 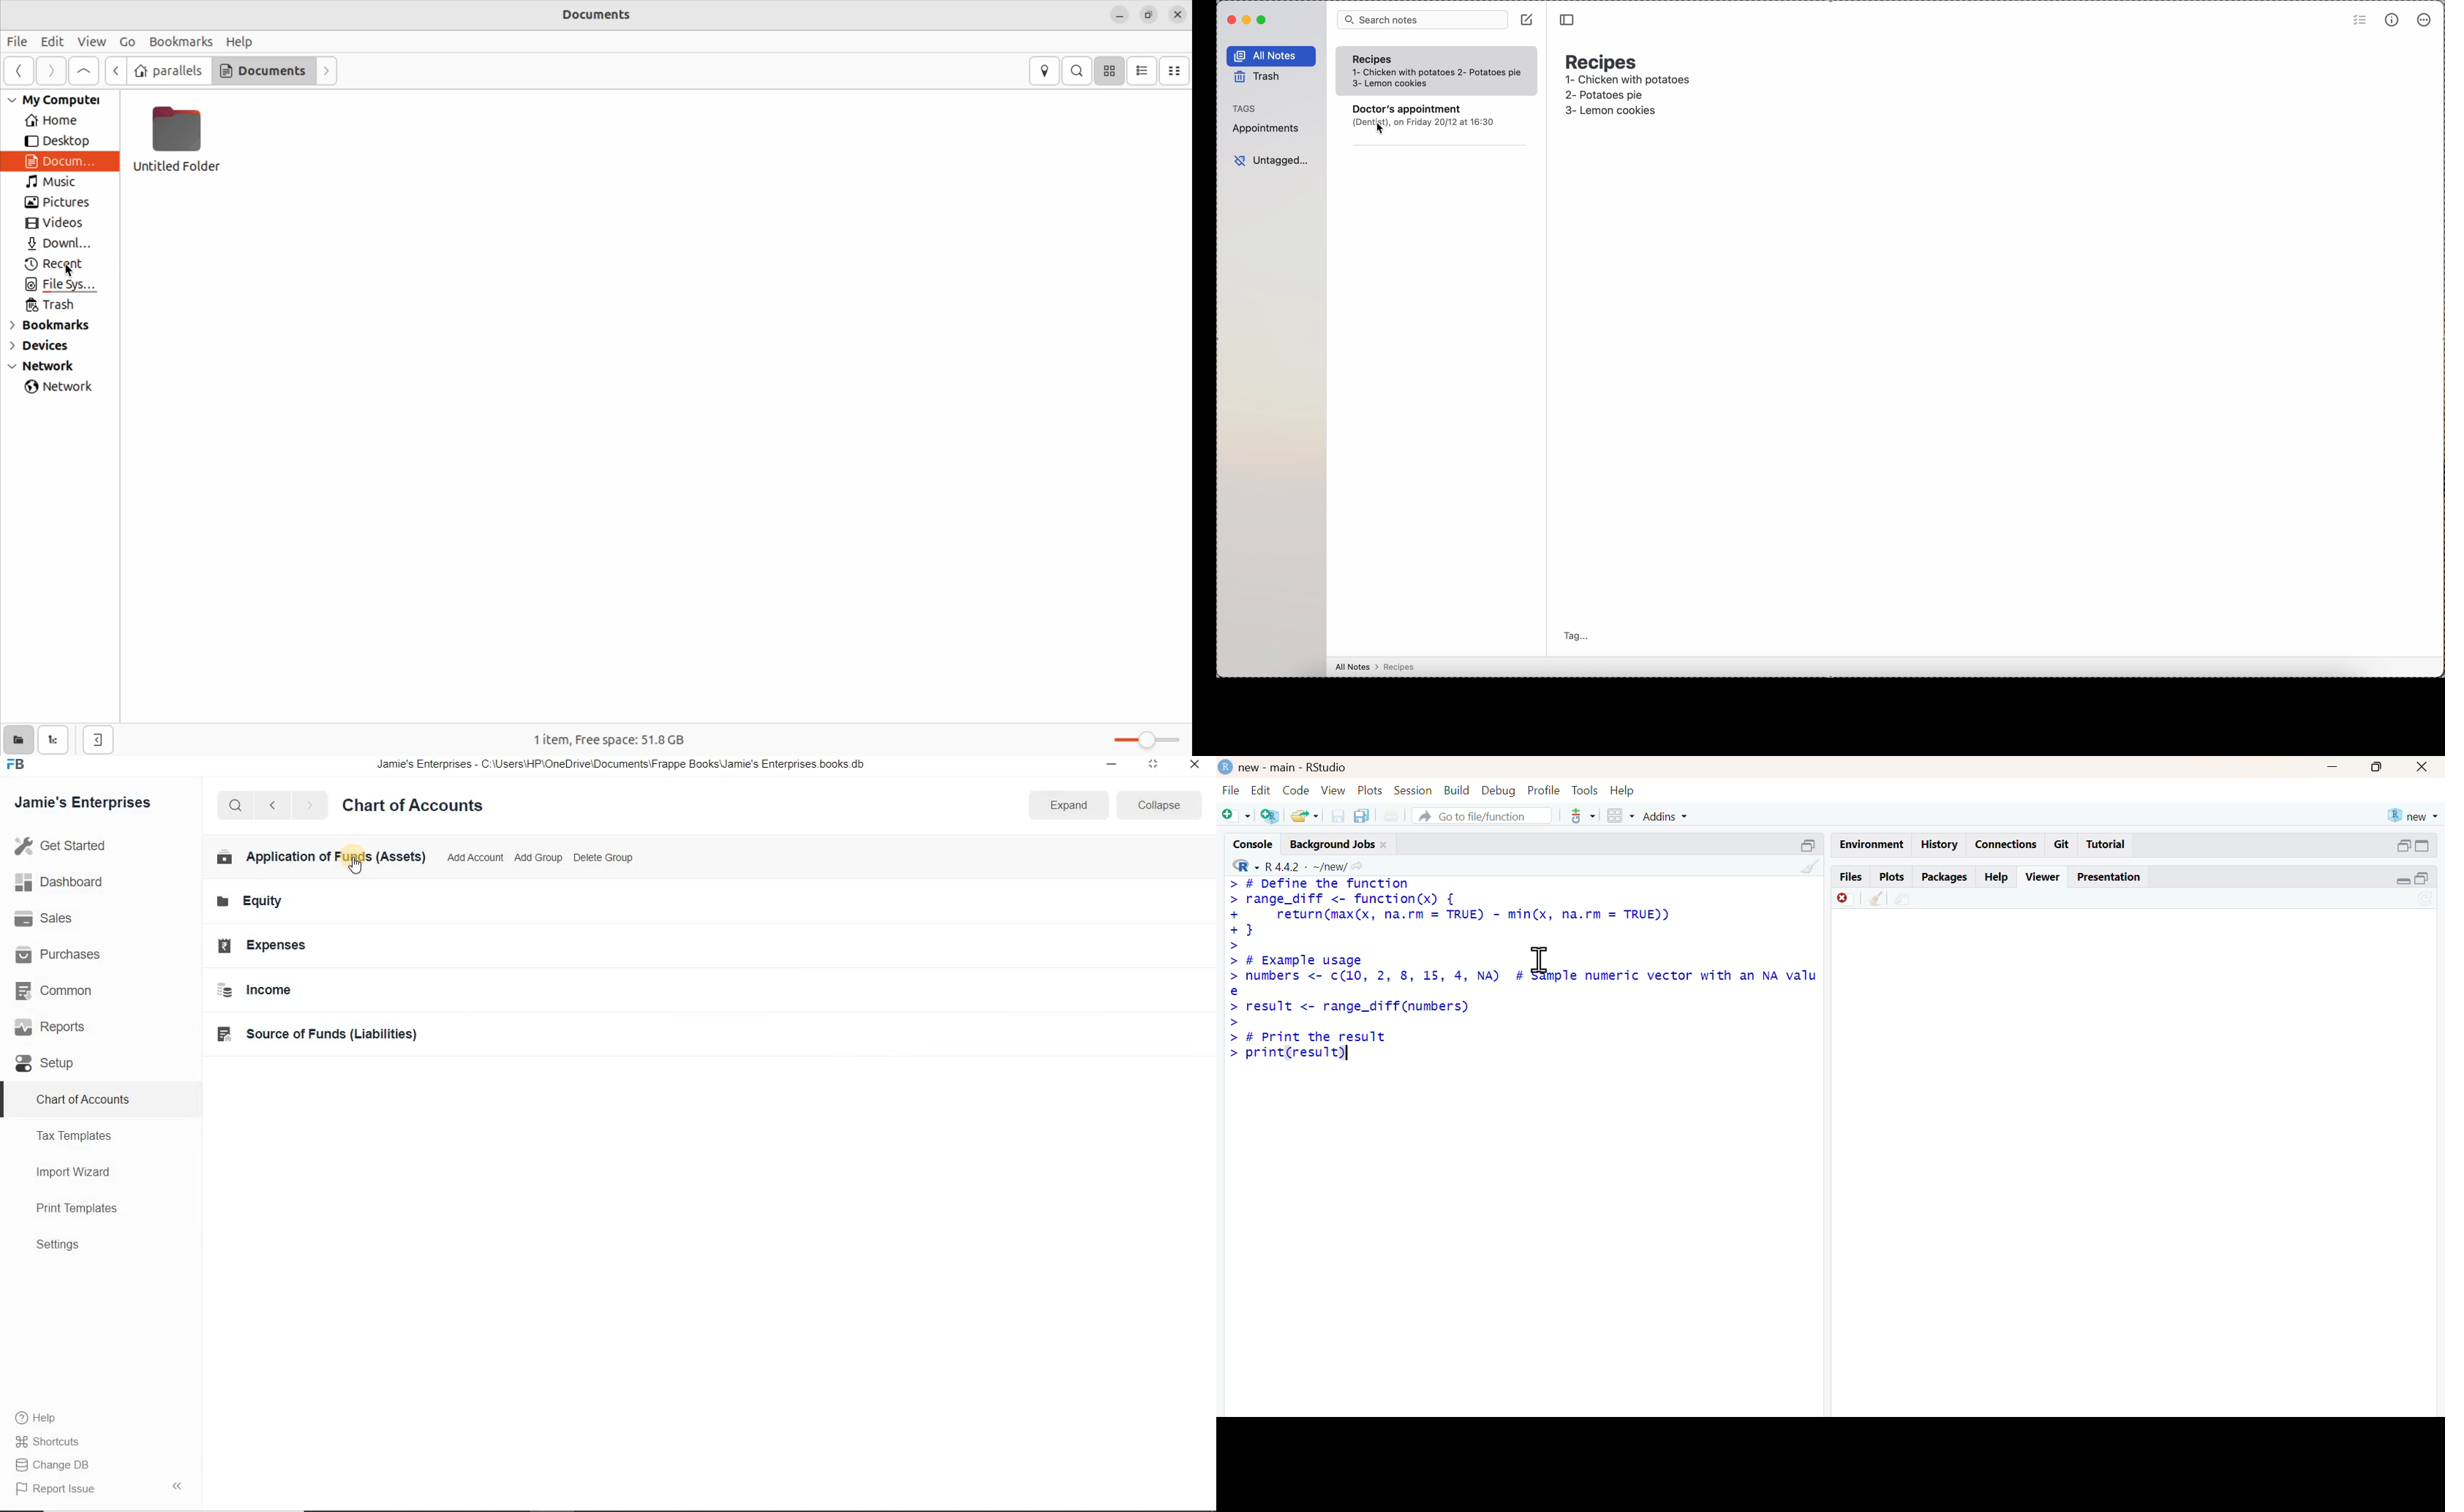 I want to click on Dashboard, so click(x=75, y=883).